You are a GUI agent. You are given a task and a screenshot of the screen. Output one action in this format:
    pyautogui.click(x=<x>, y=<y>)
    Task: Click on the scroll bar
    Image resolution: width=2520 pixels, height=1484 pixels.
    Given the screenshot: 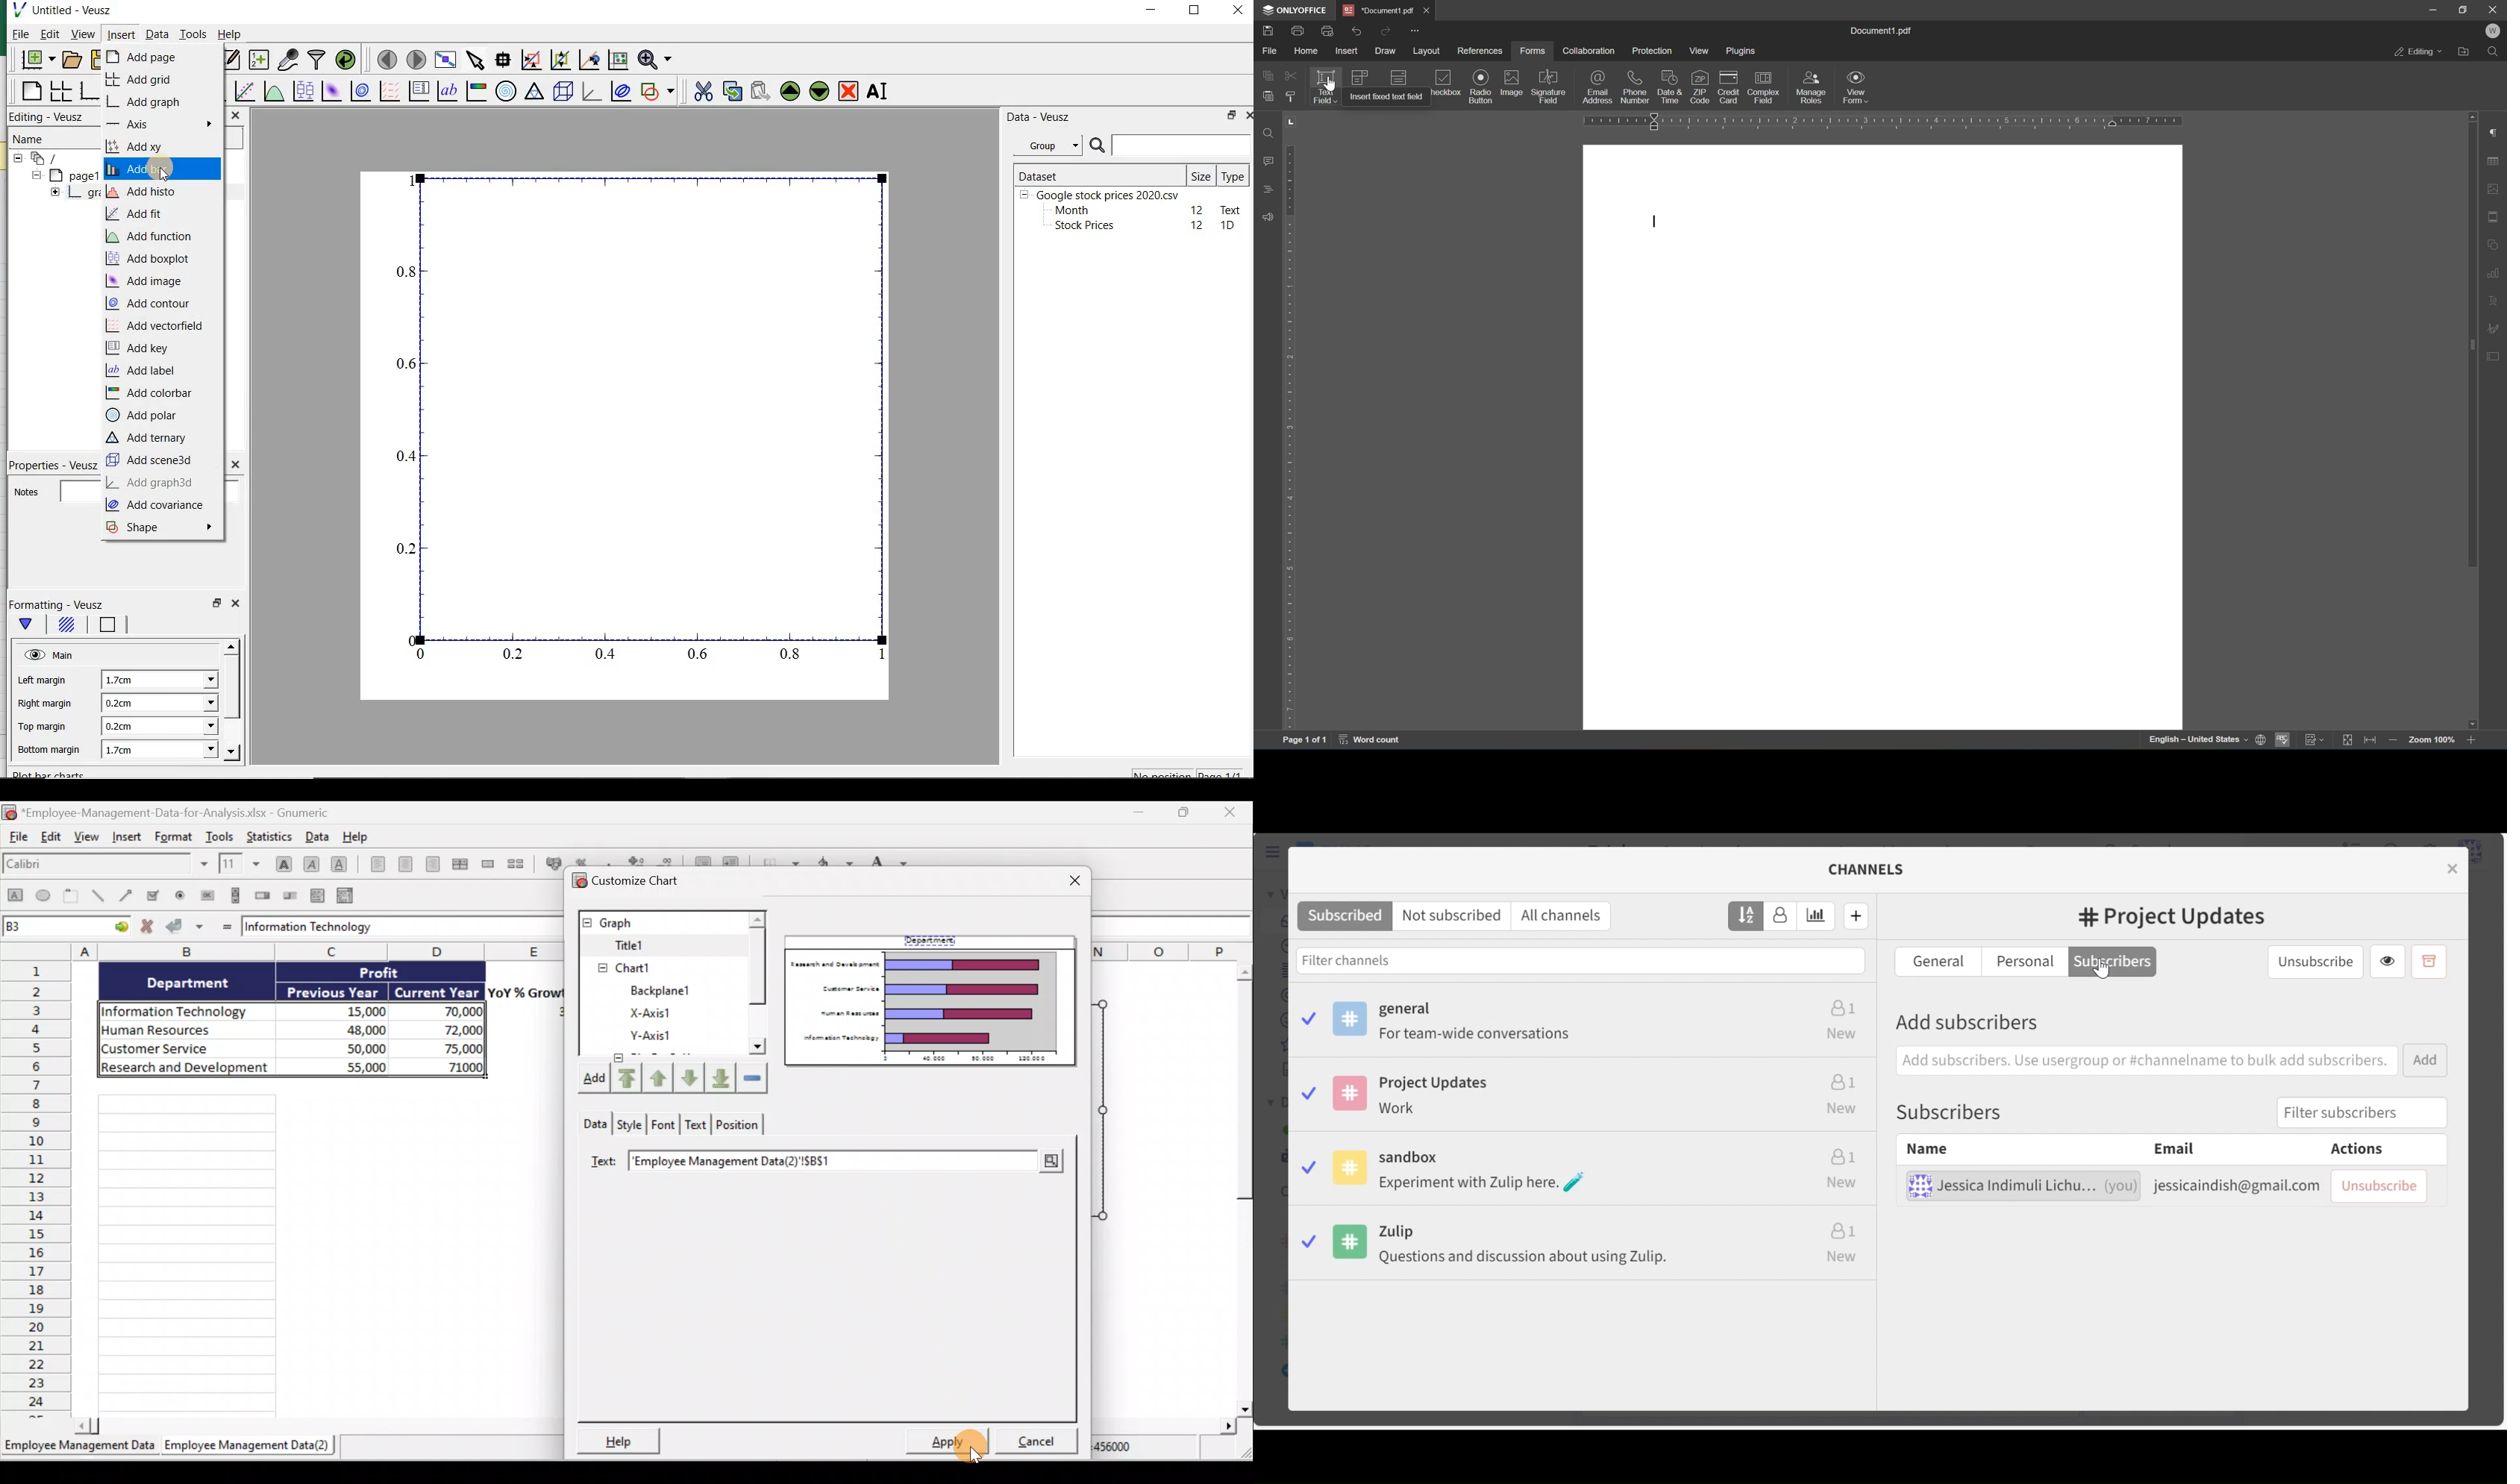 What is the action you would take?
    pyautogui.click(x=2471, y=348)
    